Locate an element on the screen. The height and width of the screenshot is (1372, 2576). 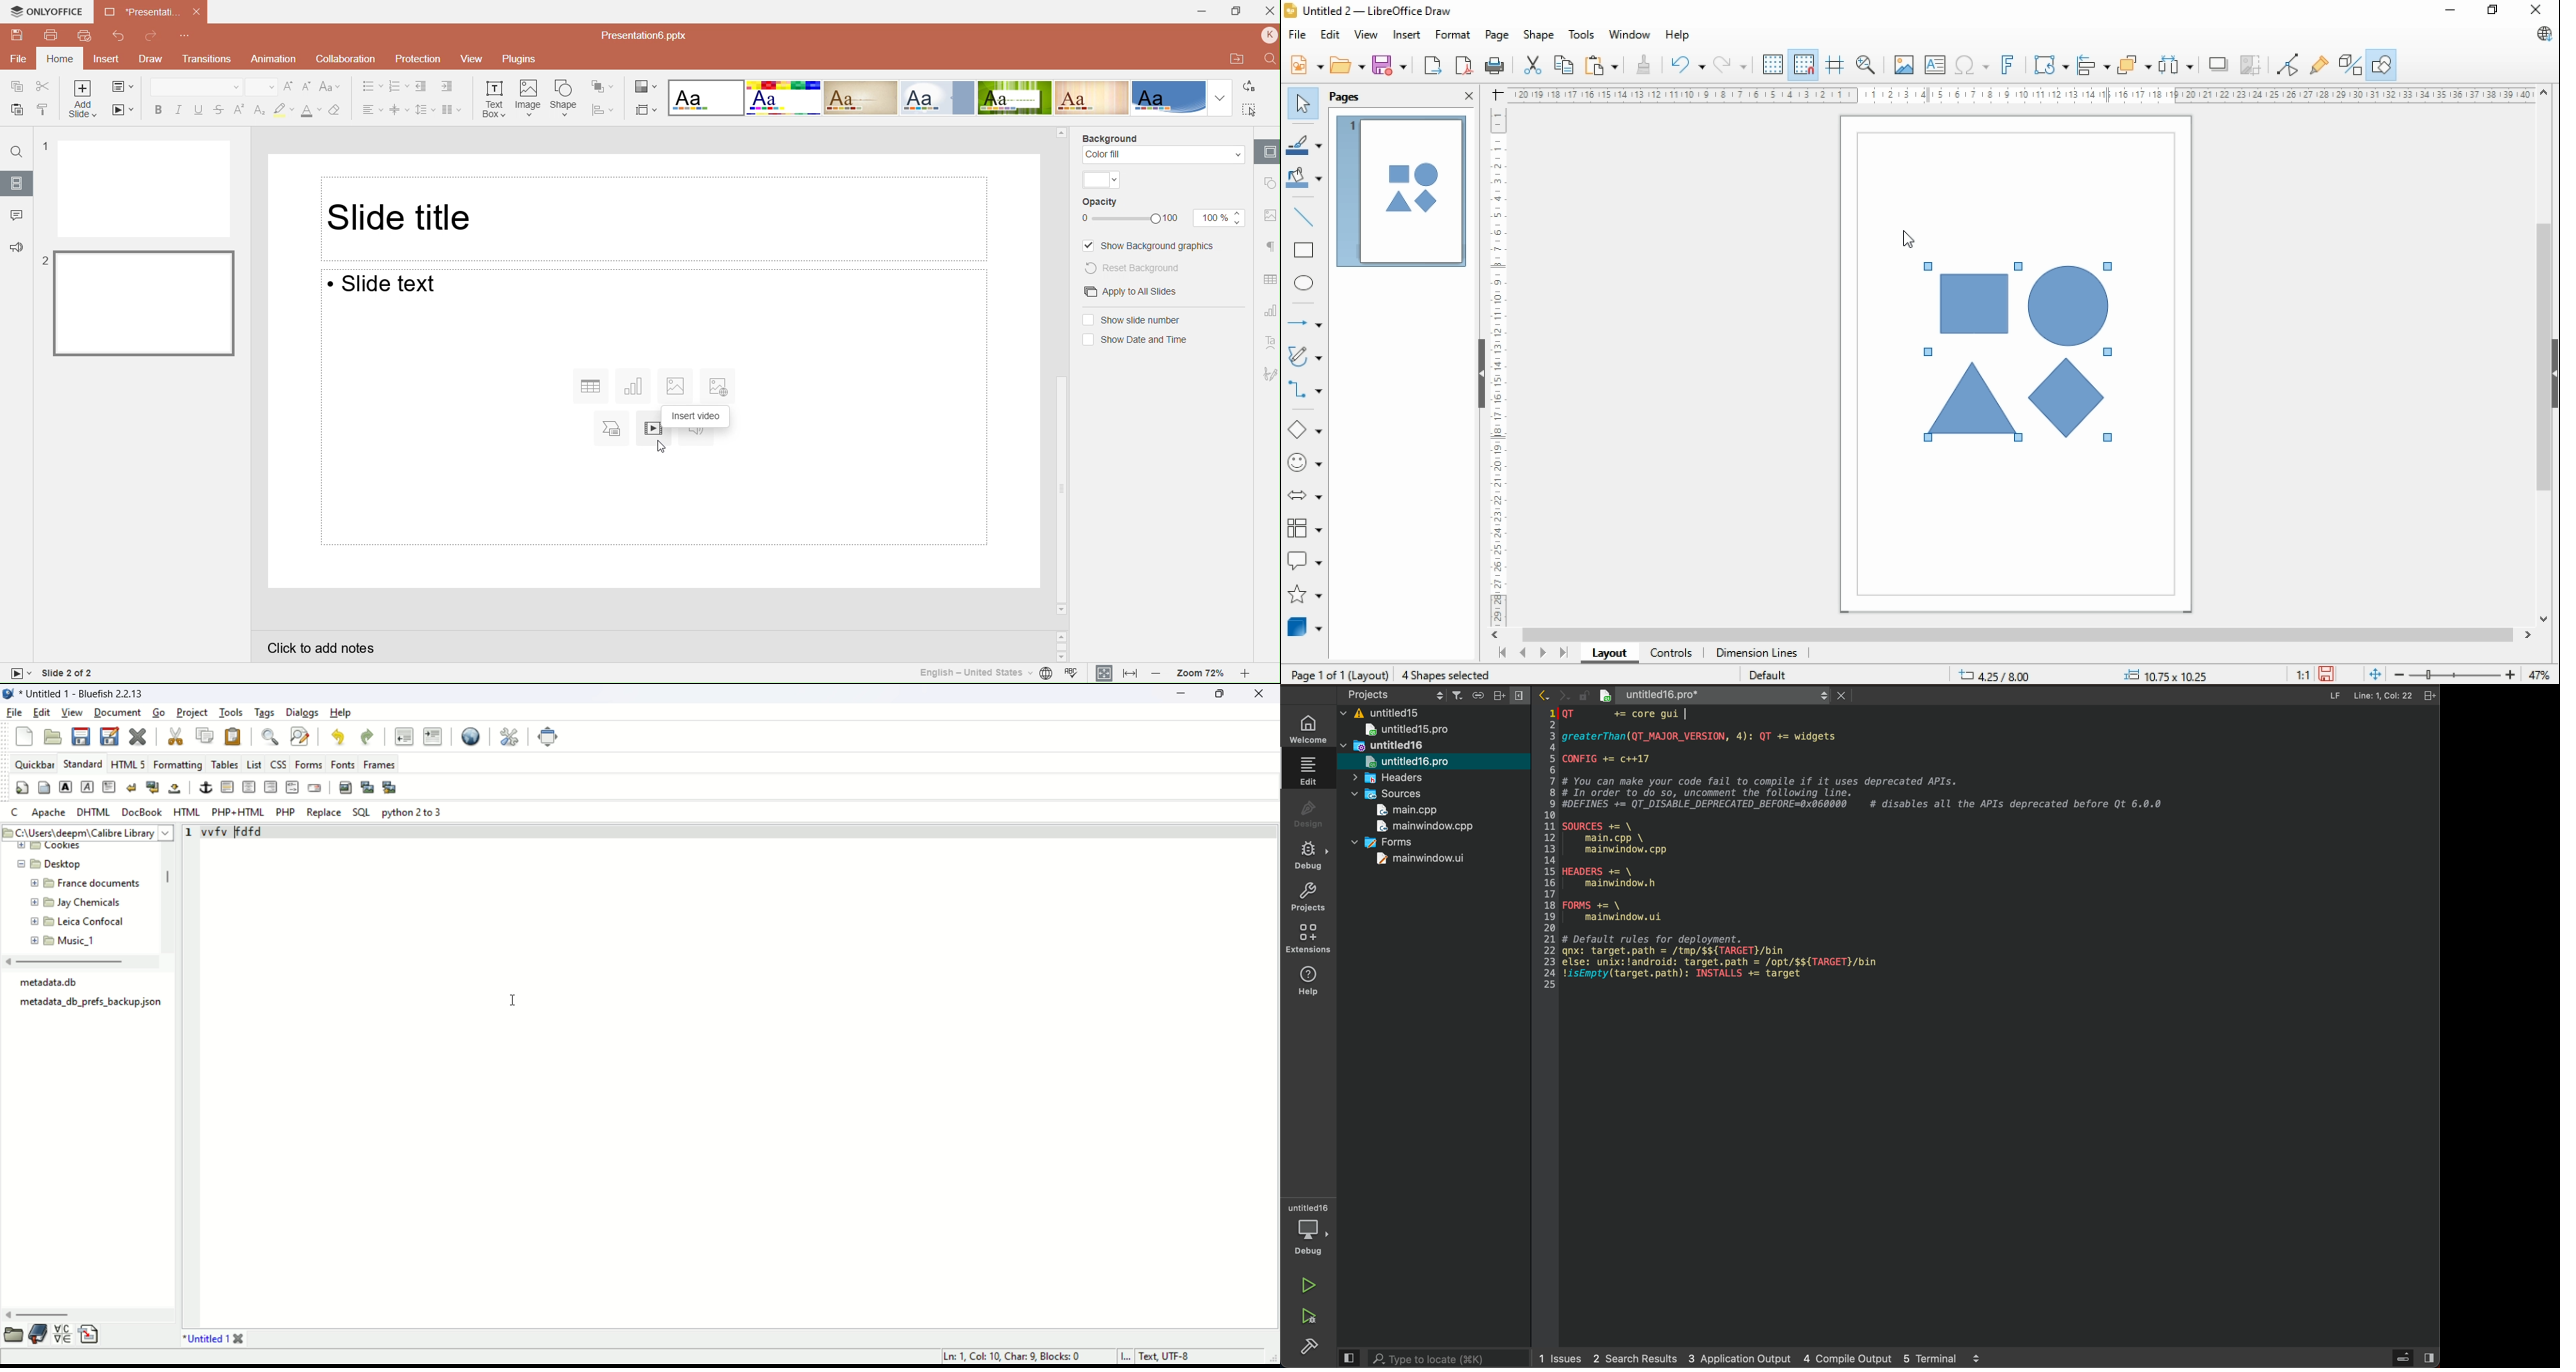
close is located at coordinates (1836, 695).